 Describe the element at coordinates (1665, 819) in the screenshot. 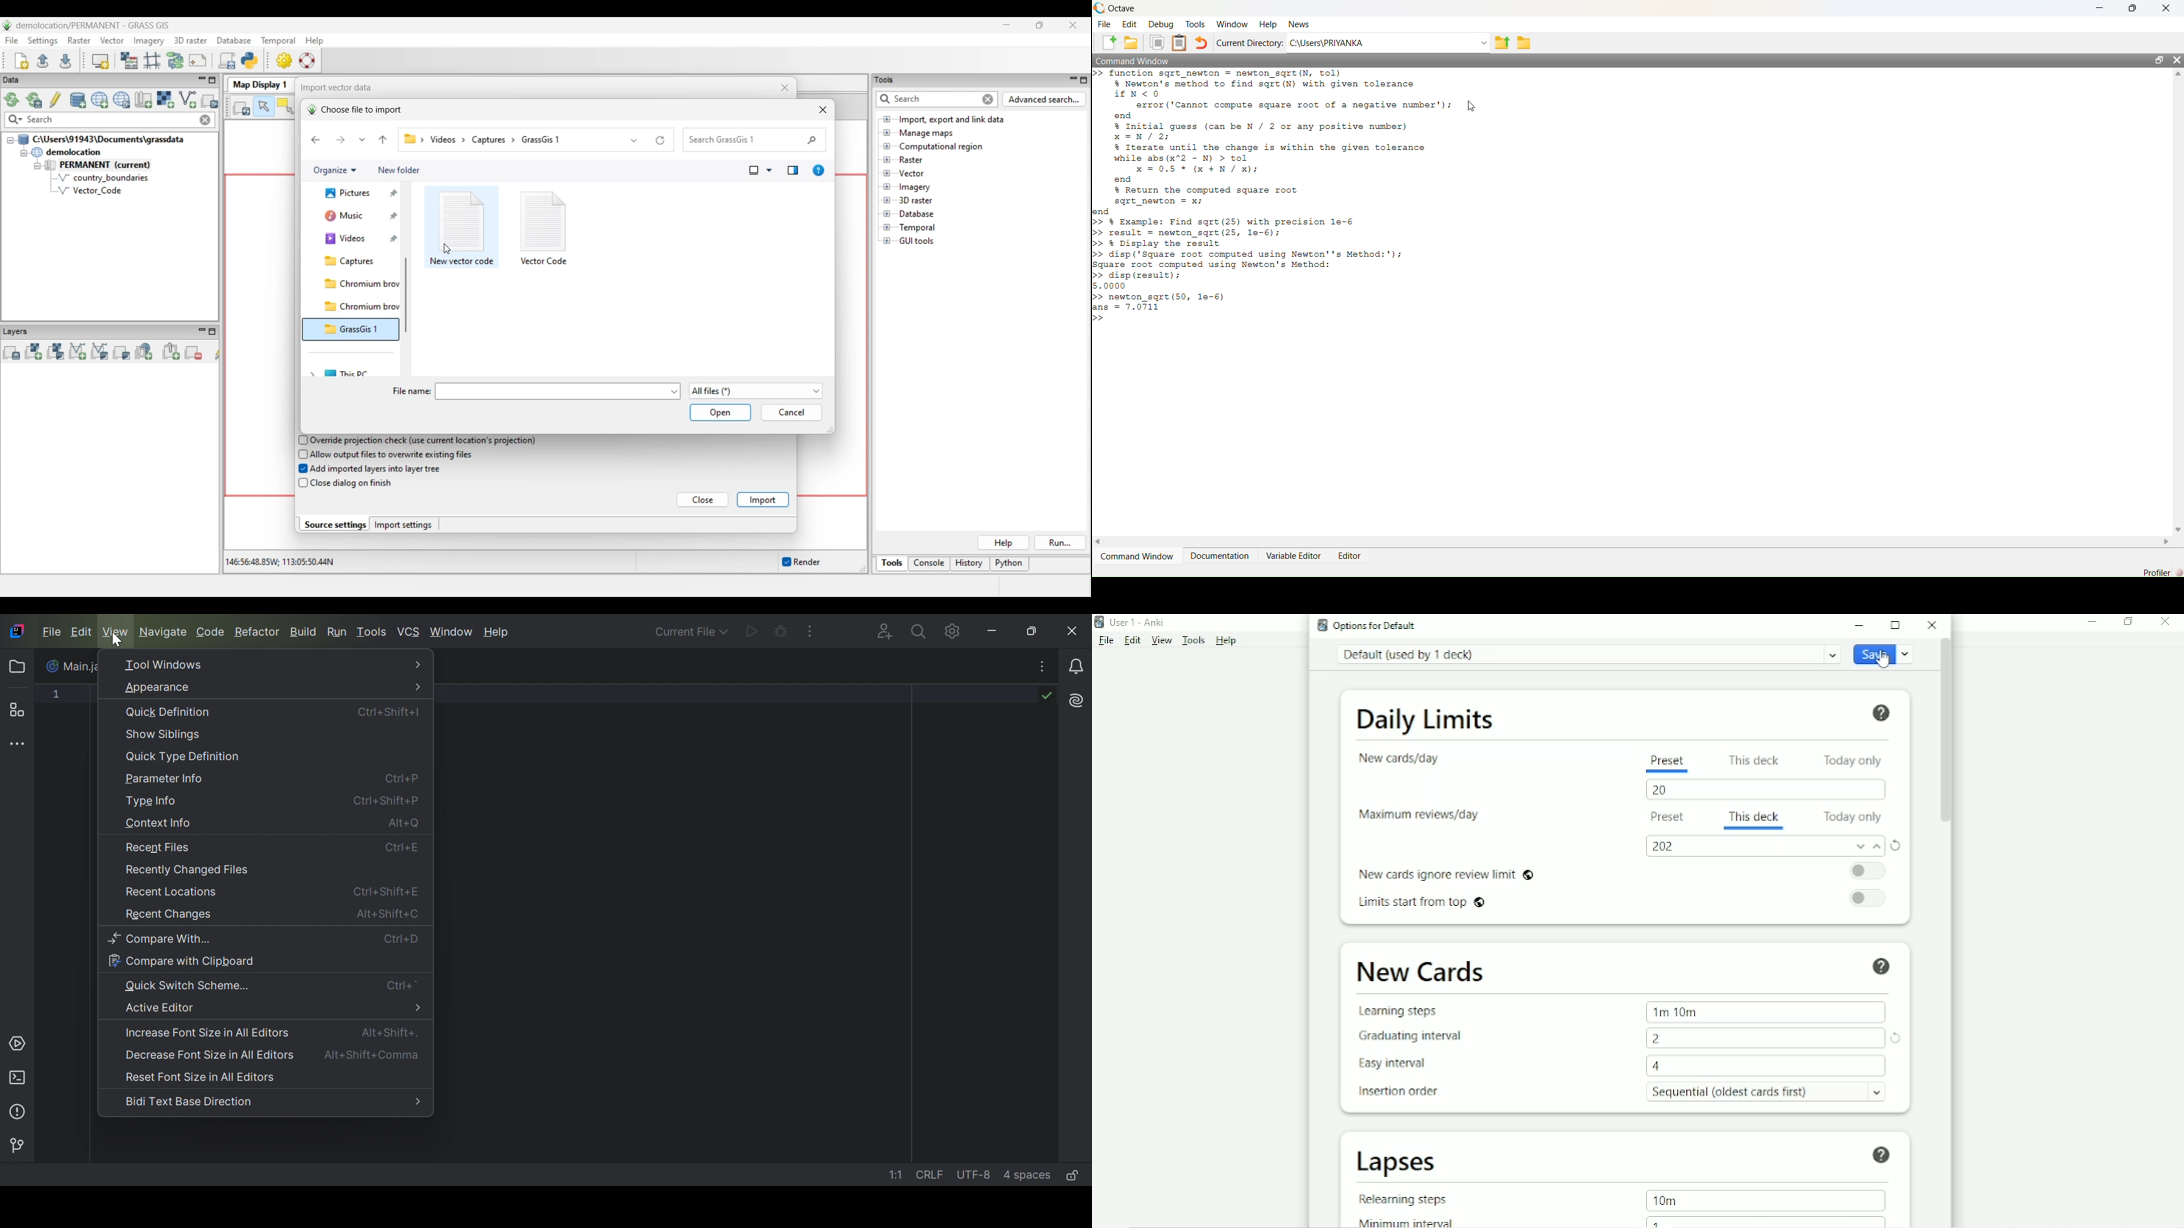

I see `Preset` at that location.